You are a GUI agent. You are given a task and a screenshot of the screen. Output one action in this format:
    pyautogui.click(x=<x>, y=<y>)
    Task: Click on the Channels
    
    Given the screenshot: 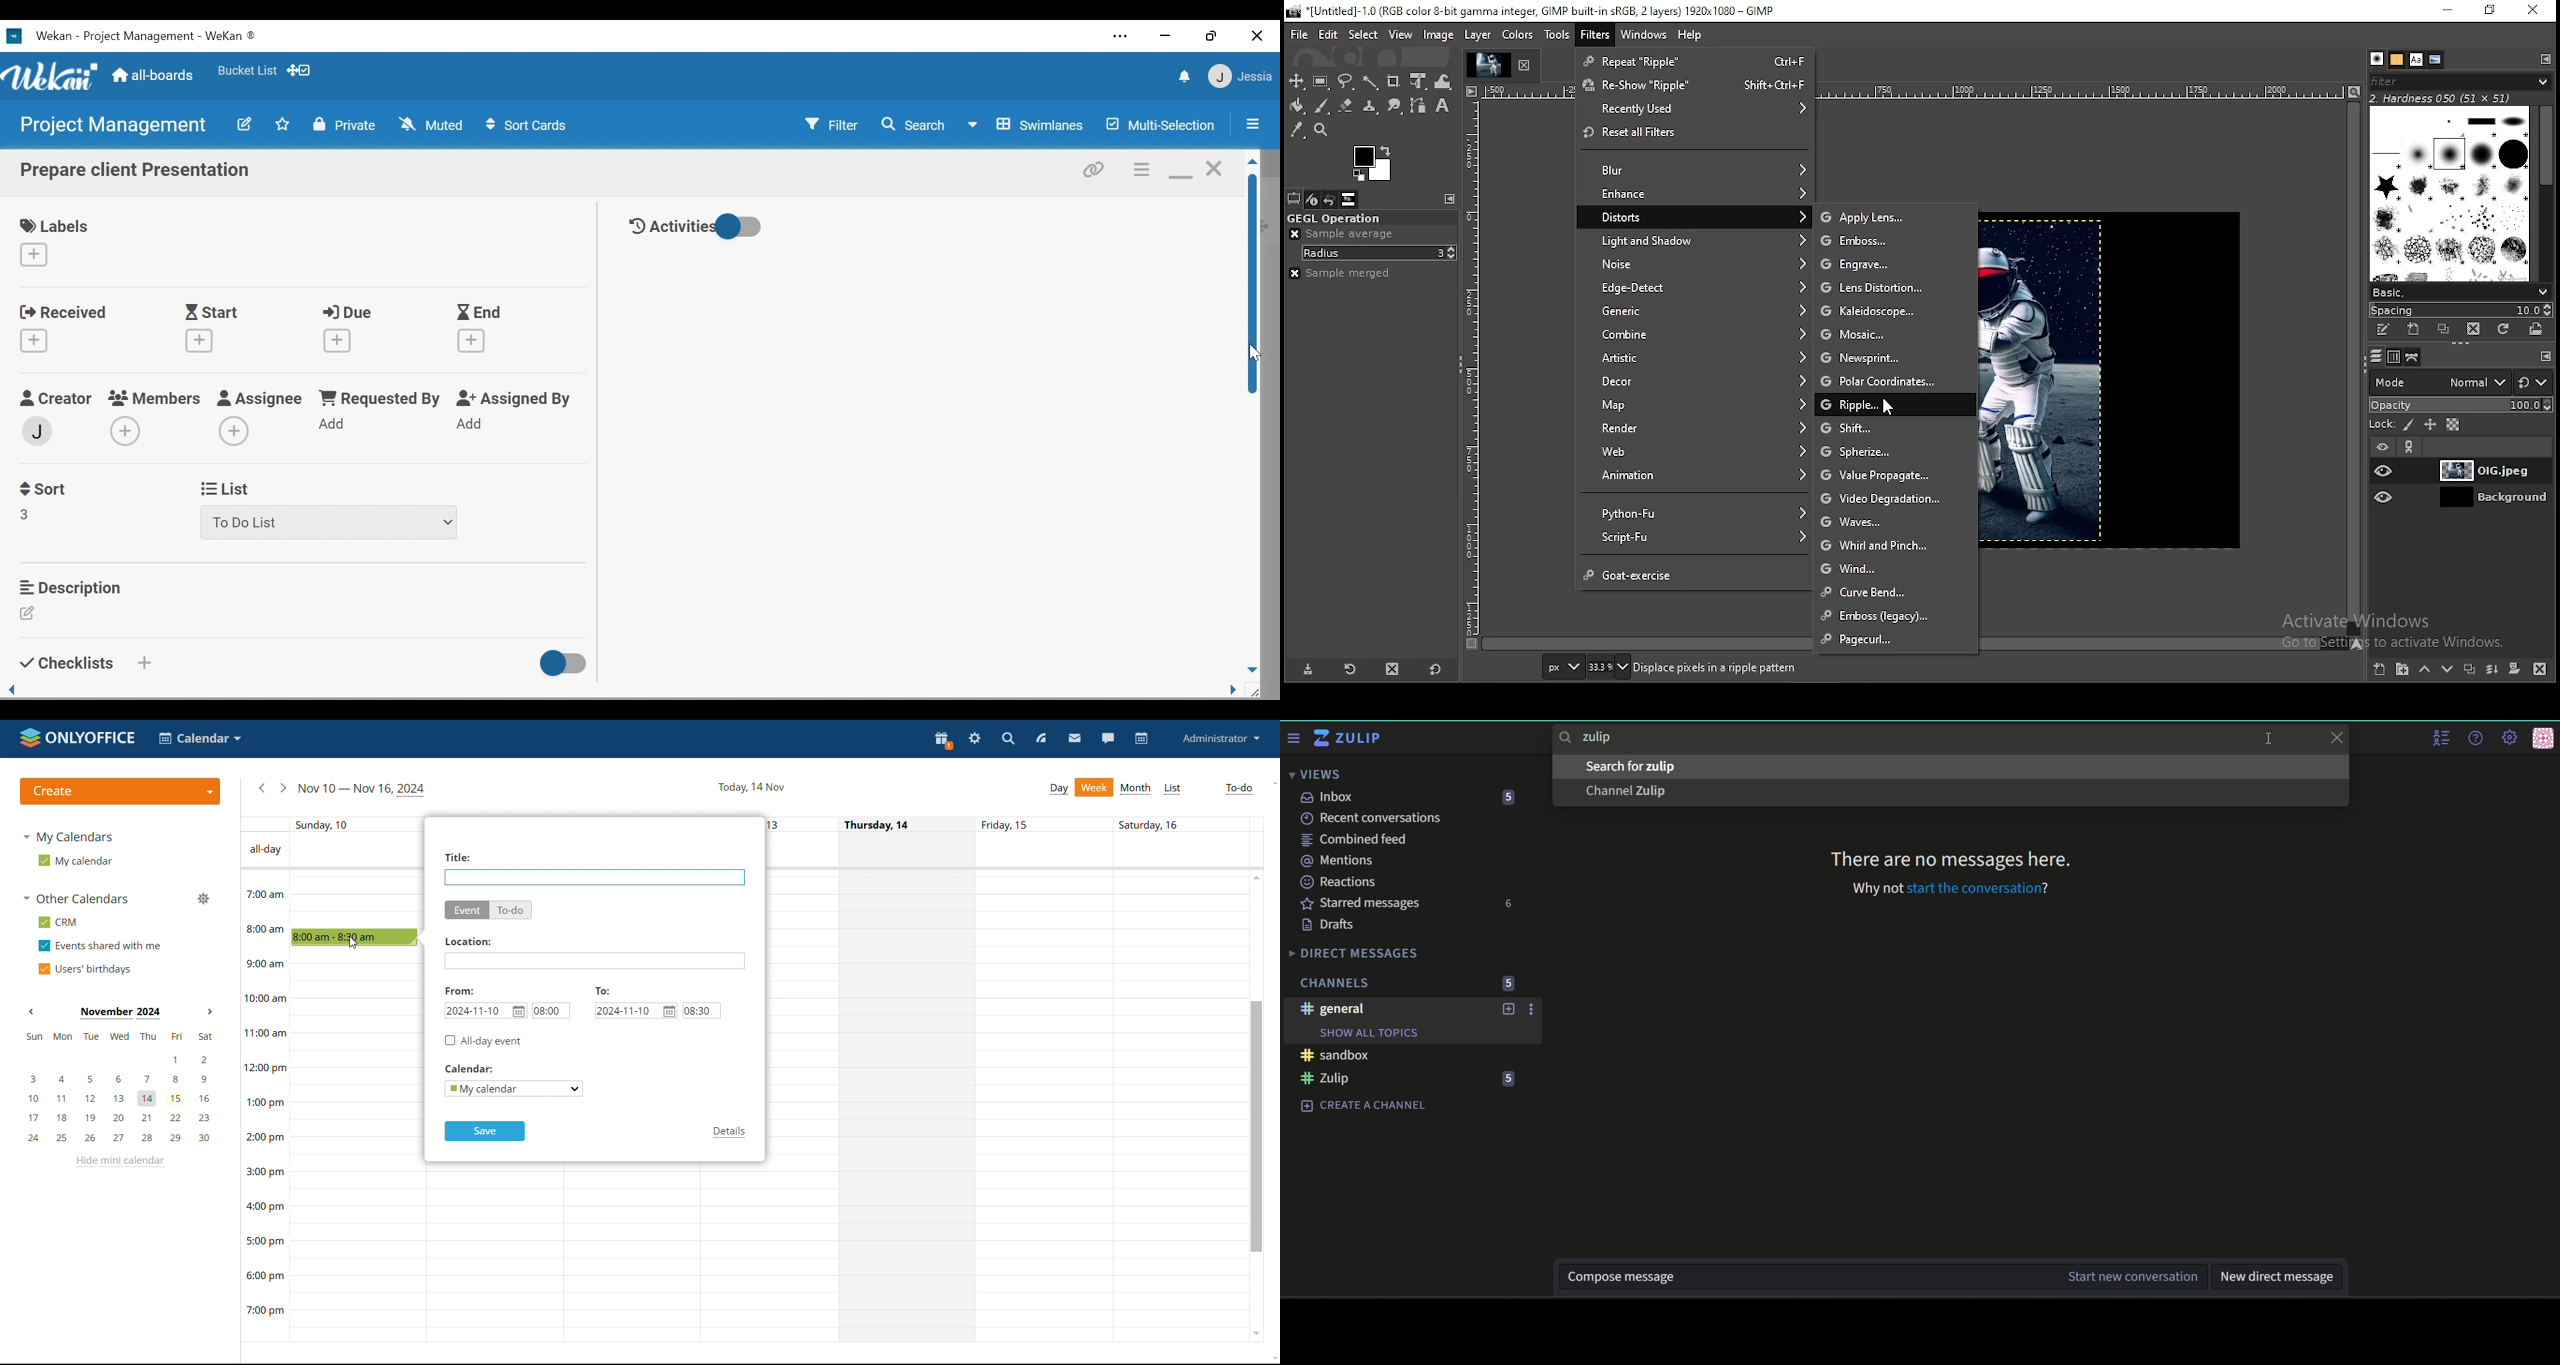 What is the action you would take?
    pyautogui.click(x=1337, y=983)
    